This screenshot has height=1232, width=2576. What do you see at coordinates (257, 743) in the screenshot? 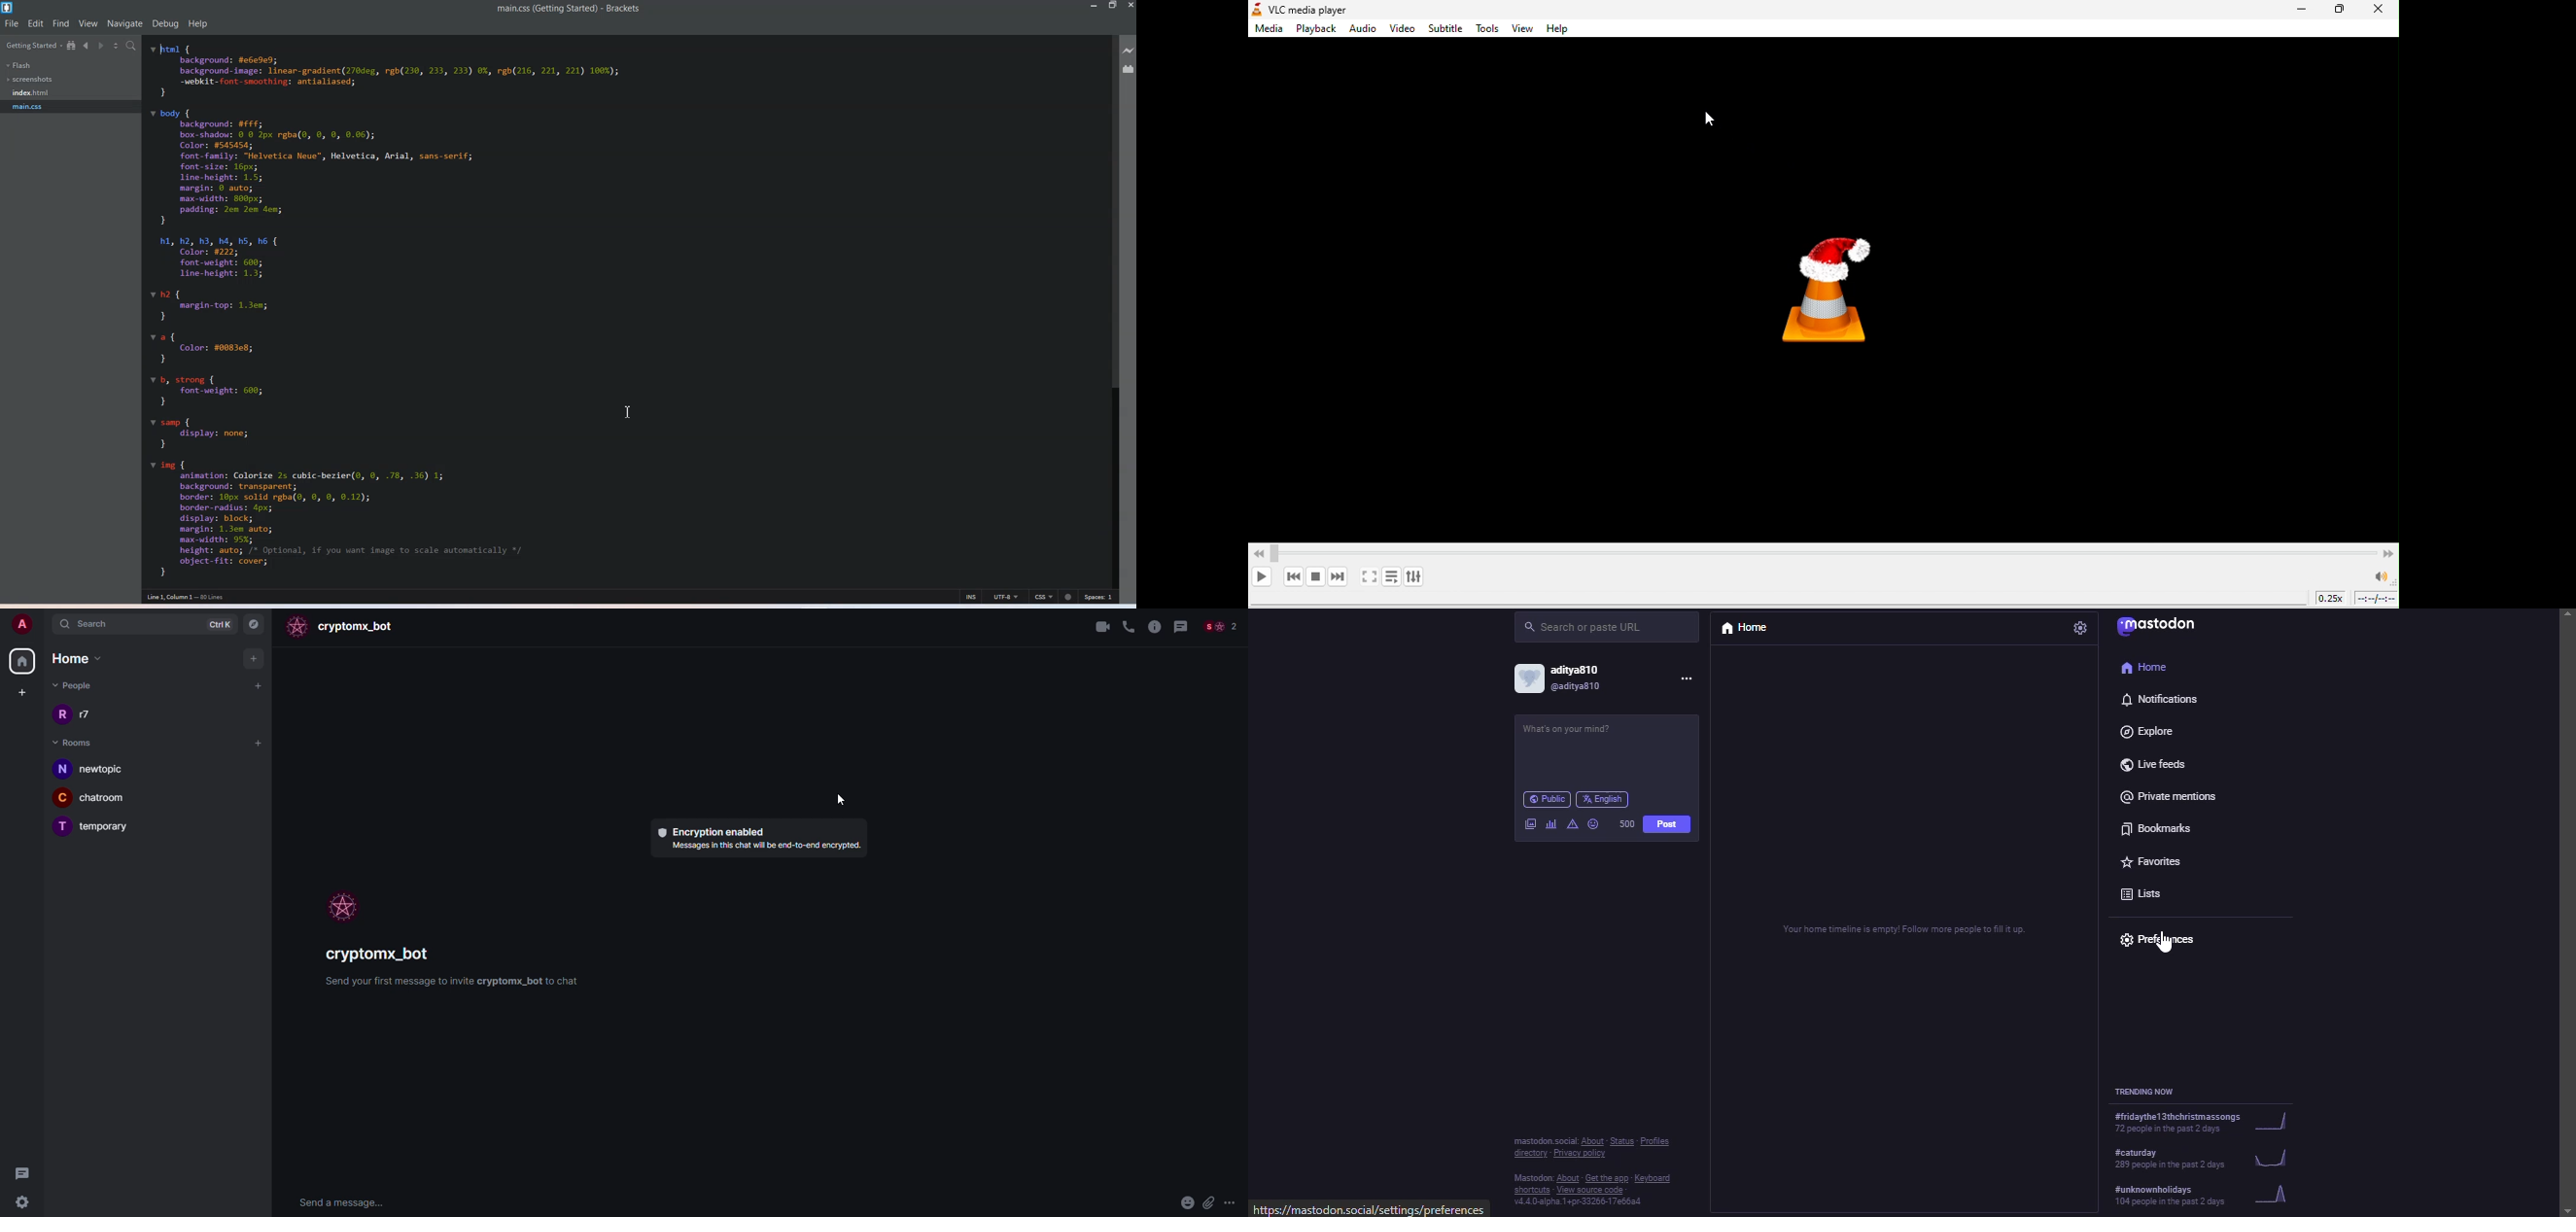
I see `add` at bounding box center [257, 743].